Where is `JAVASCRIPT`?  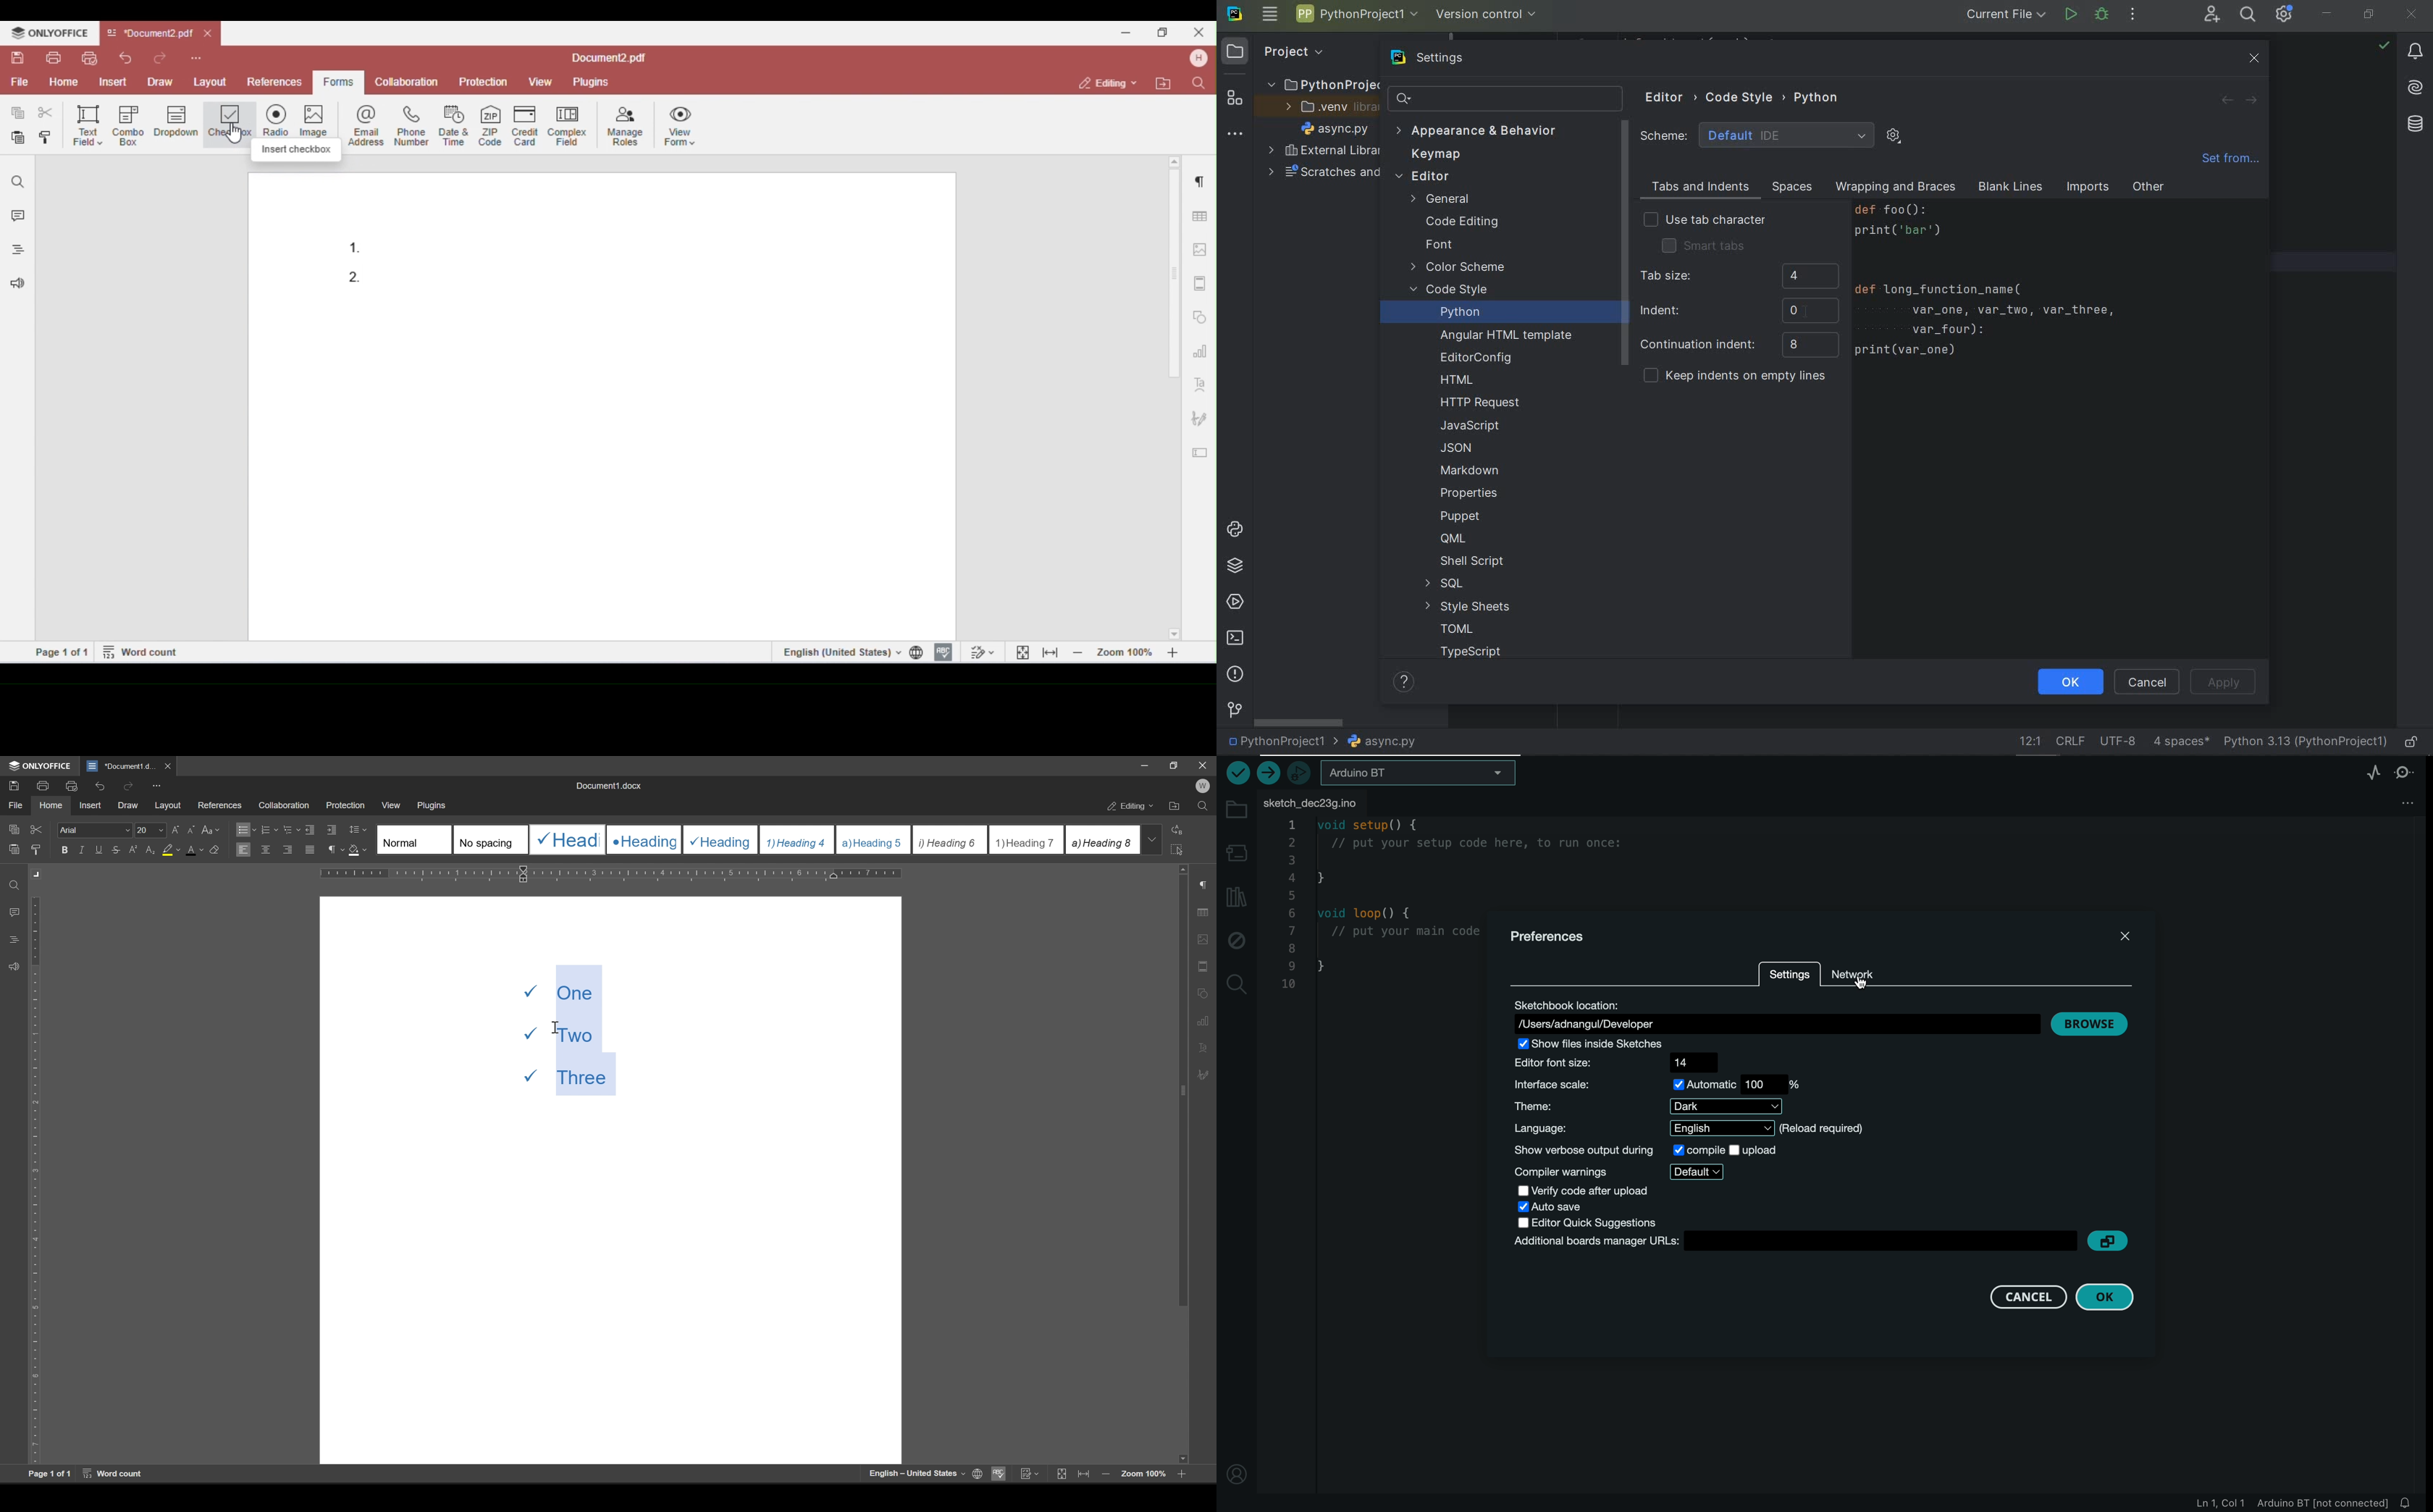 JAVASCRIPT is located at coordinates (1468, 426).